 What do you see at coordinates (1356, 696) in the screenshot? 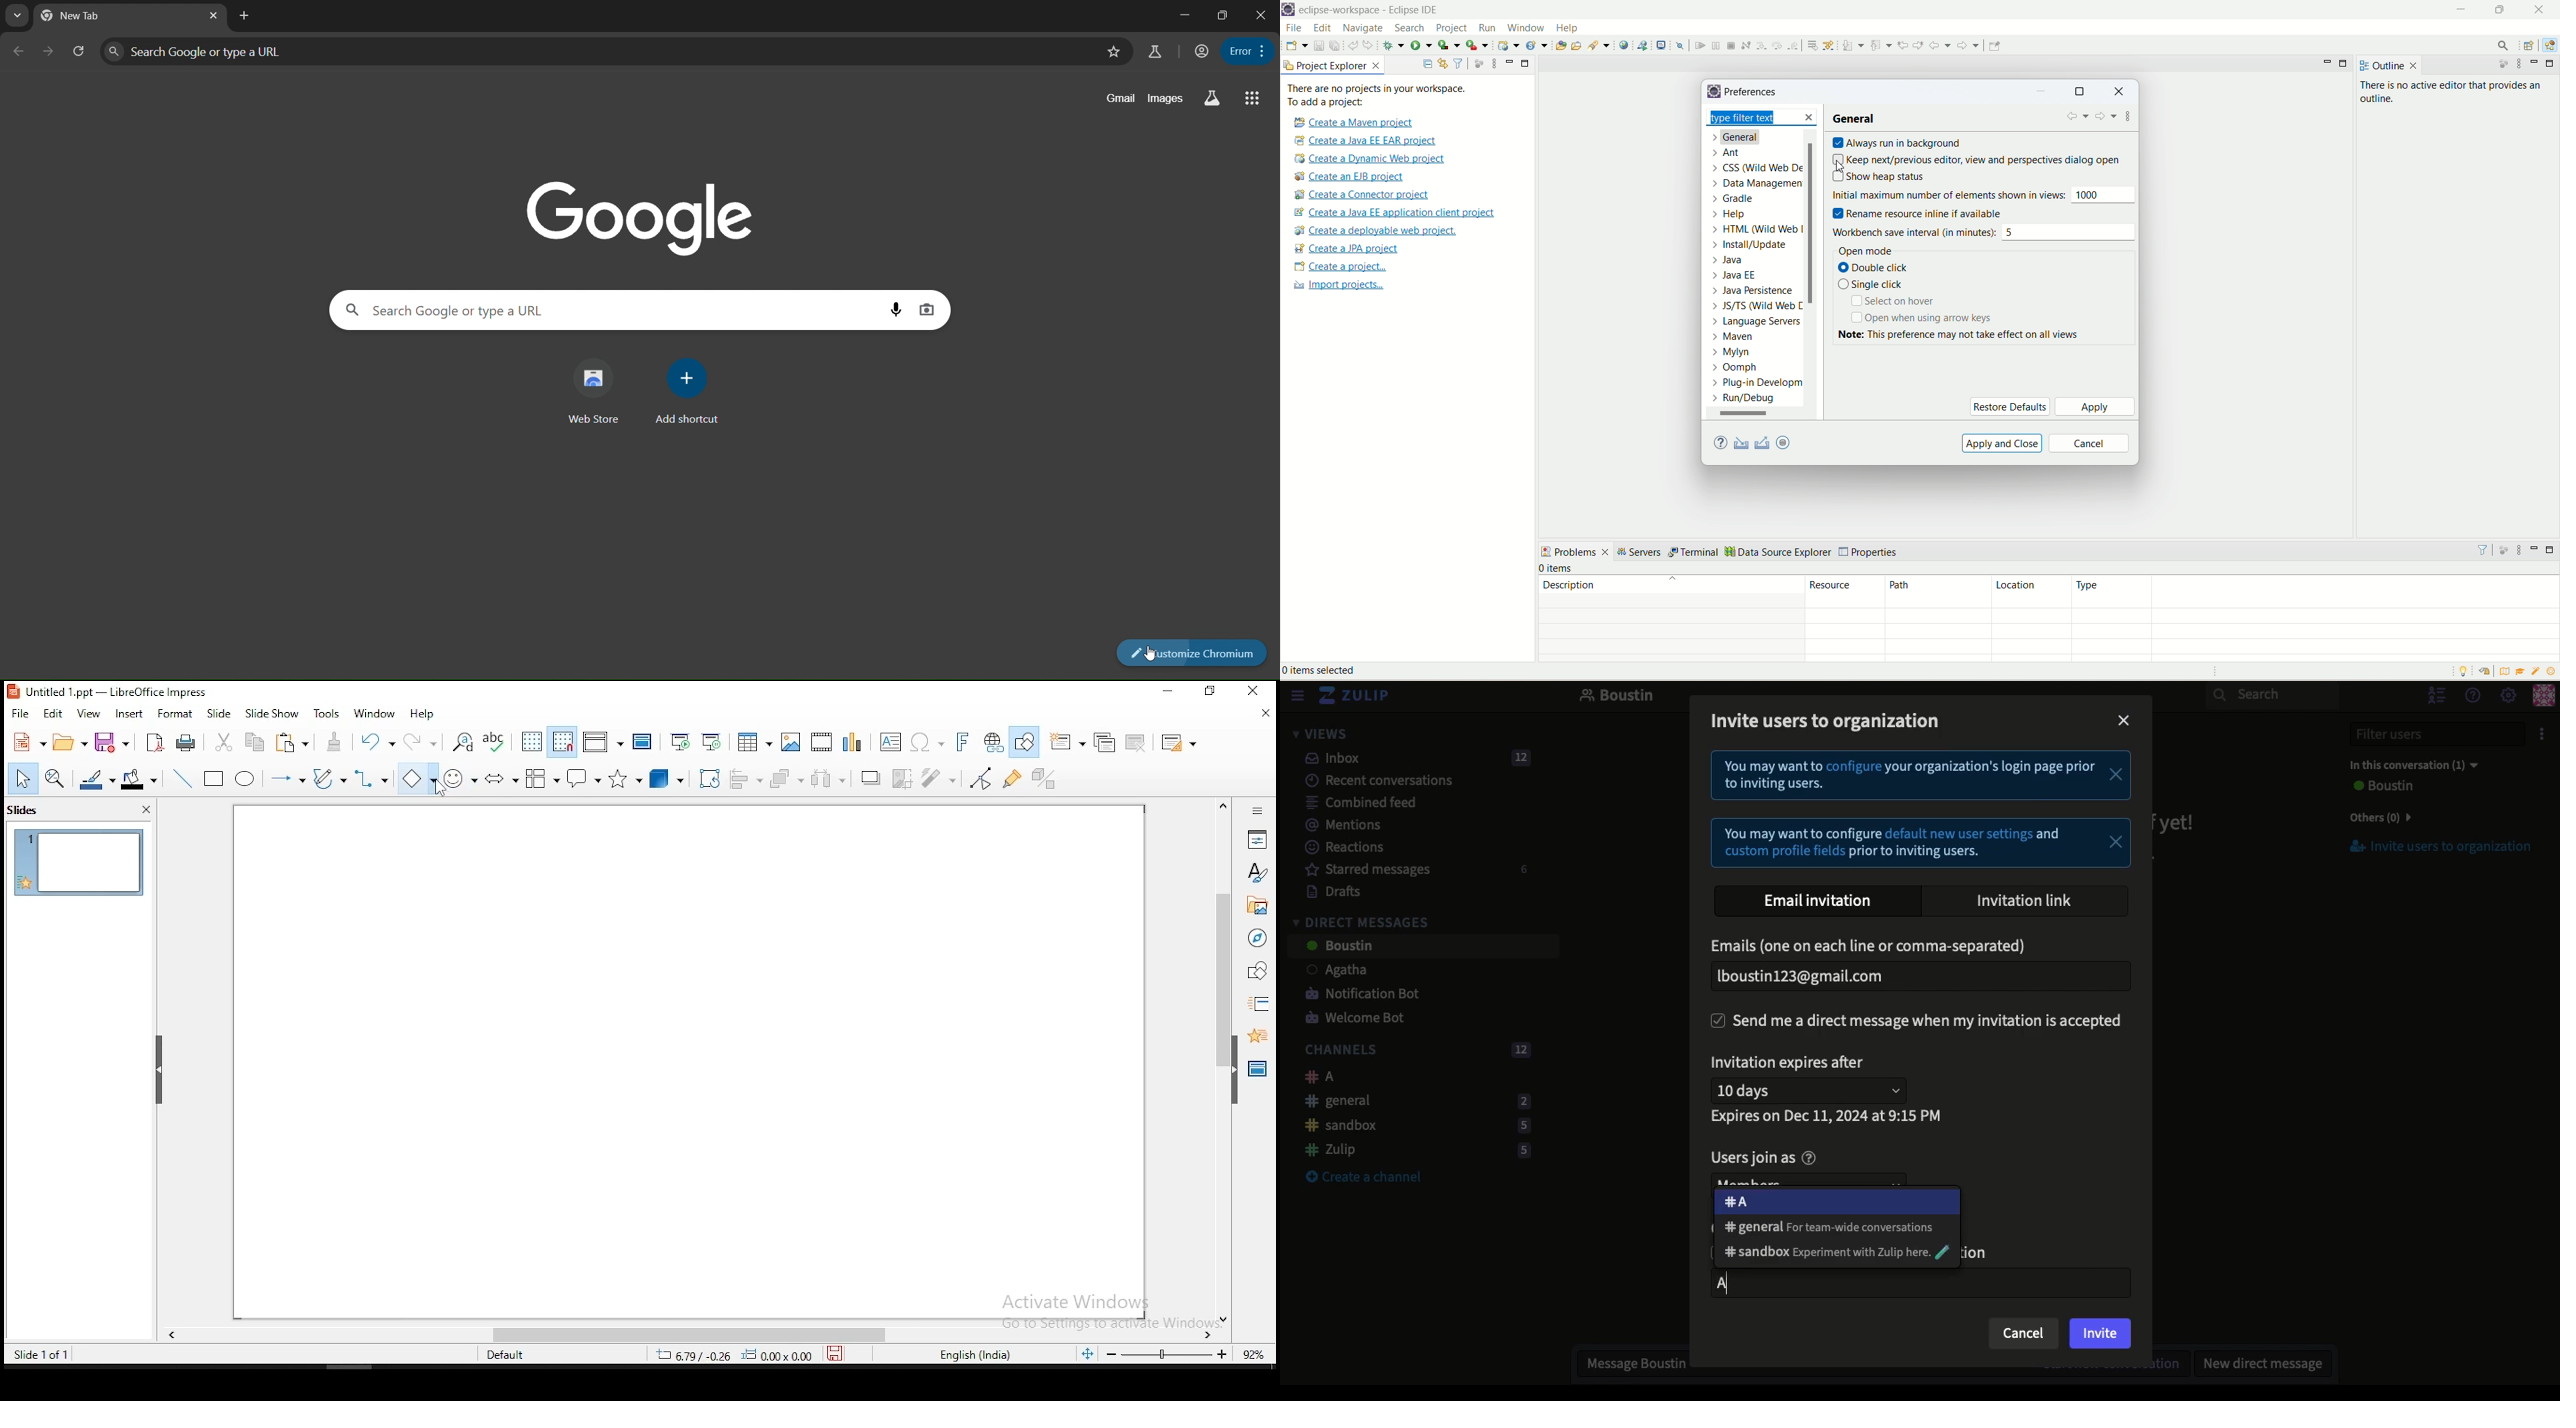
I see `Zulip` at bounding box center [1356, 696].